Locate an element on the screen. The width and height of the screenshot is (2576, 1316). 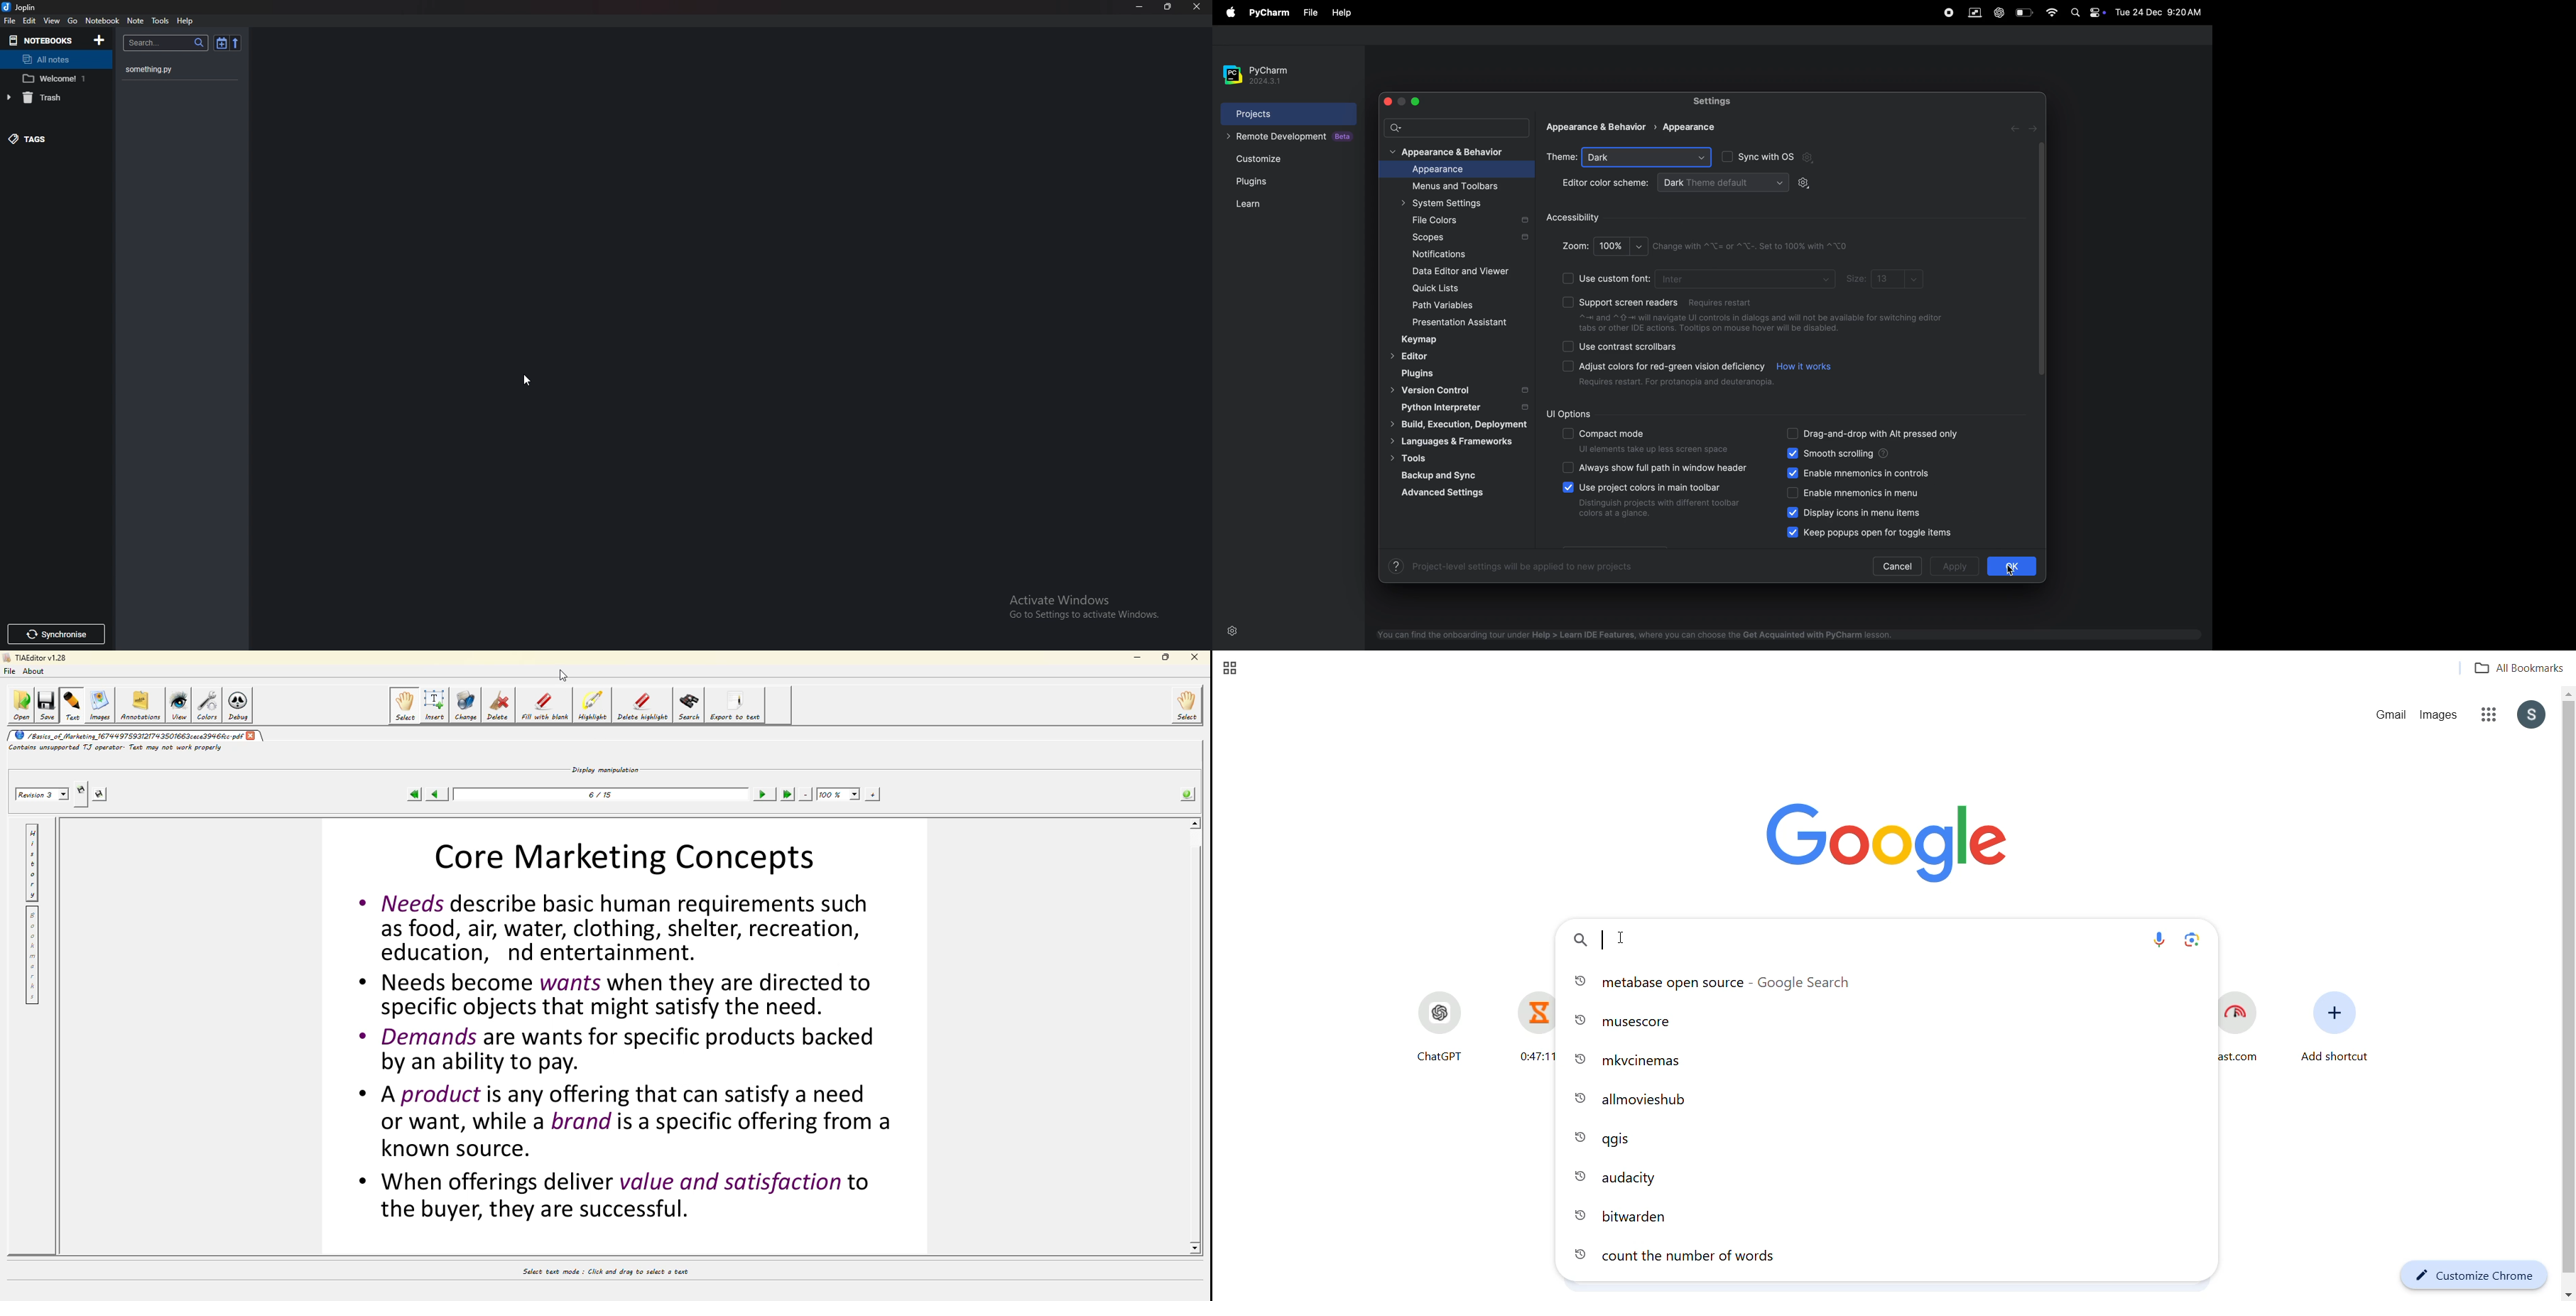
sidebar is located at coordinates (2040, 262).